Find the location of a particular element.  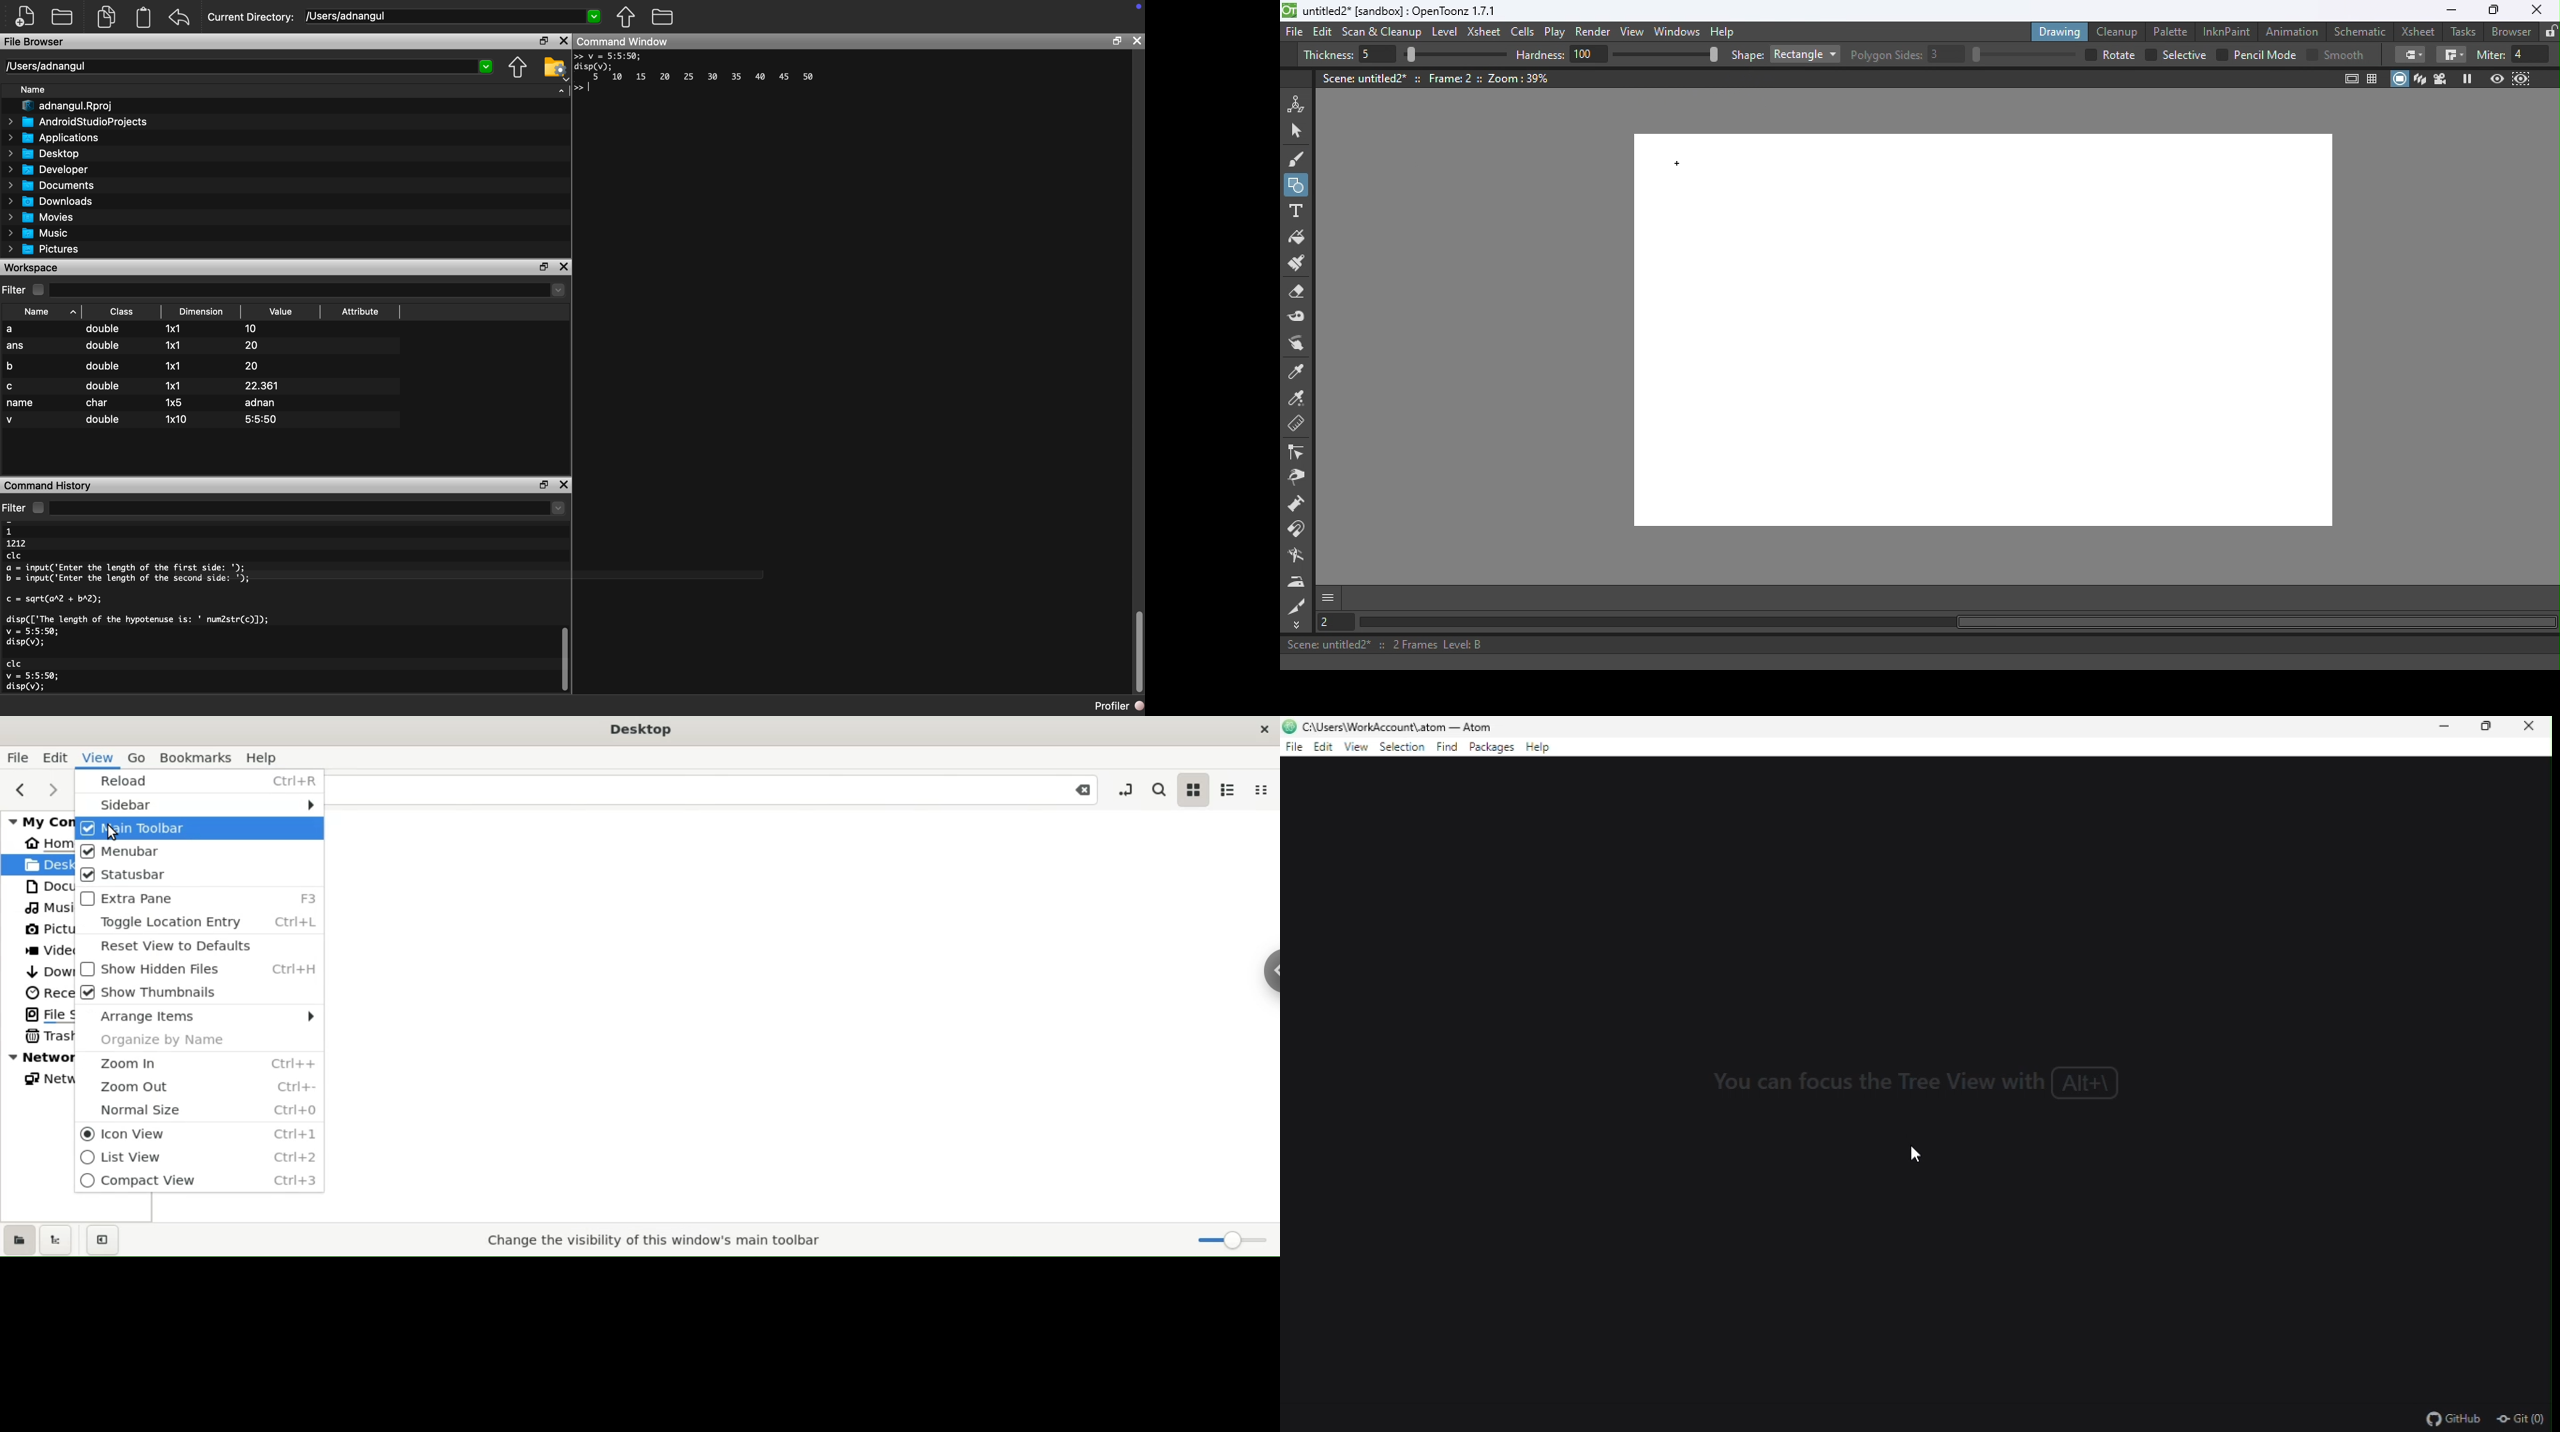

Lock rooms tab is located at coordinates (2551, 33).